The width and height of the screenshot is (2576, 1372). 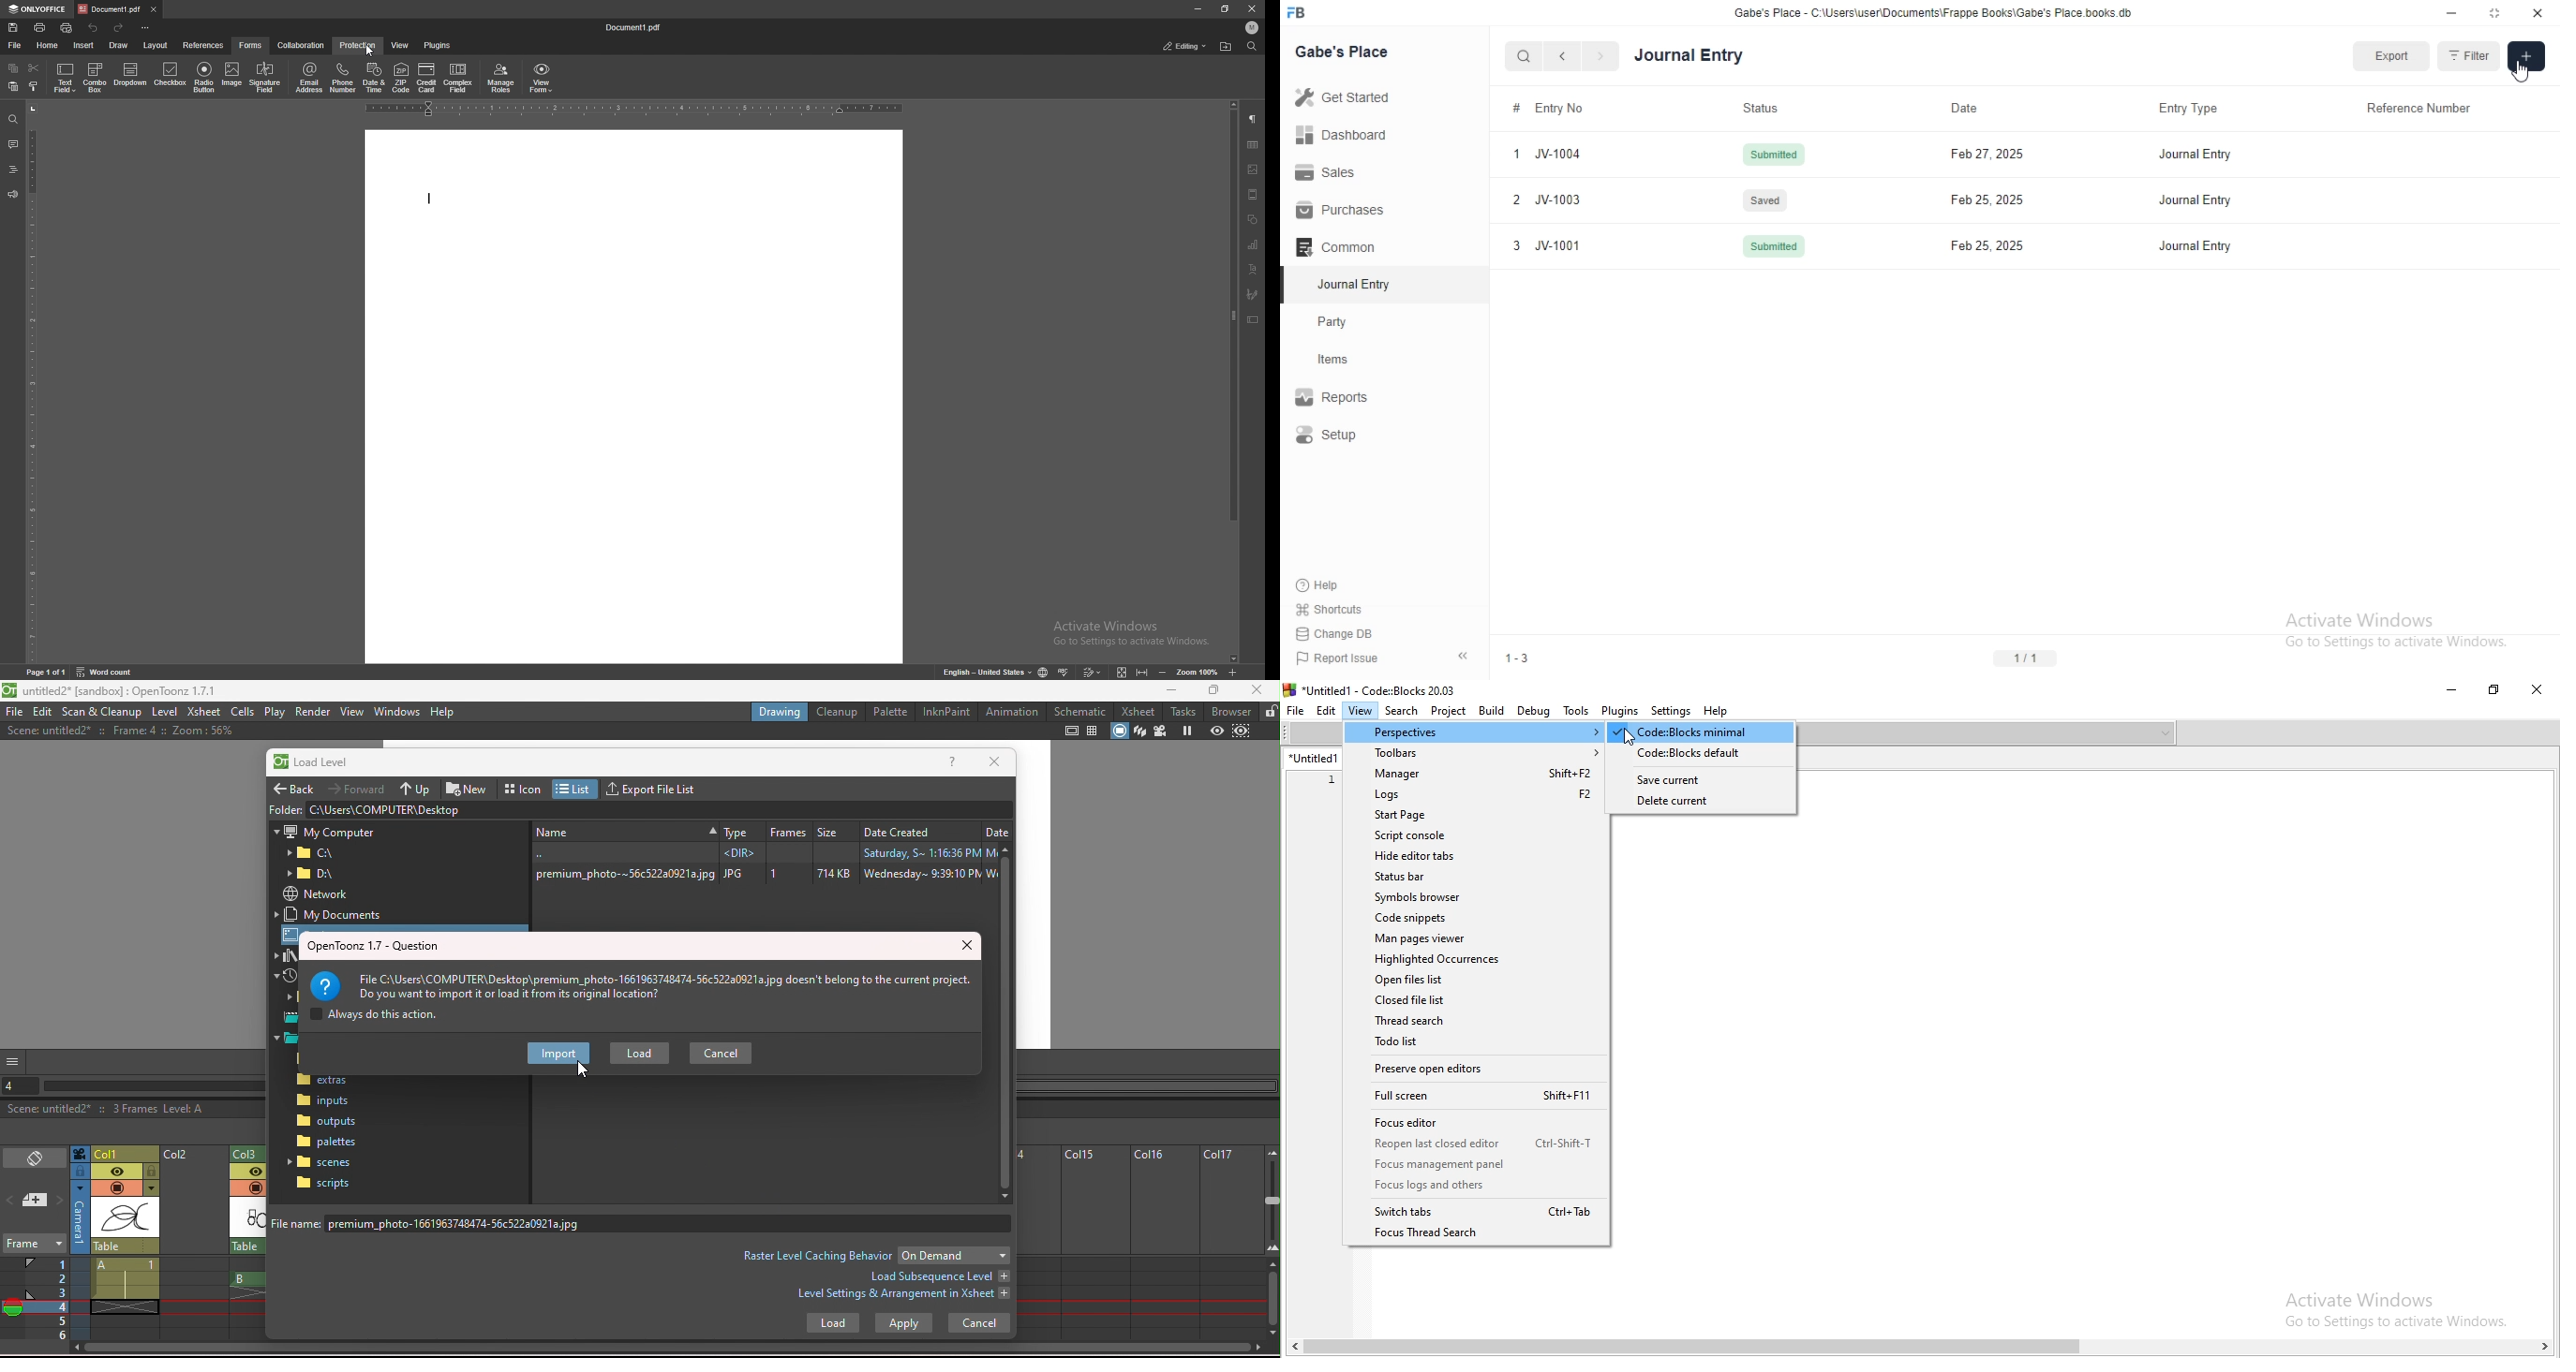 What do you see at coordinates (403, 78) in the screenshot?
I see `zip code` at bounding box center [403, 78].